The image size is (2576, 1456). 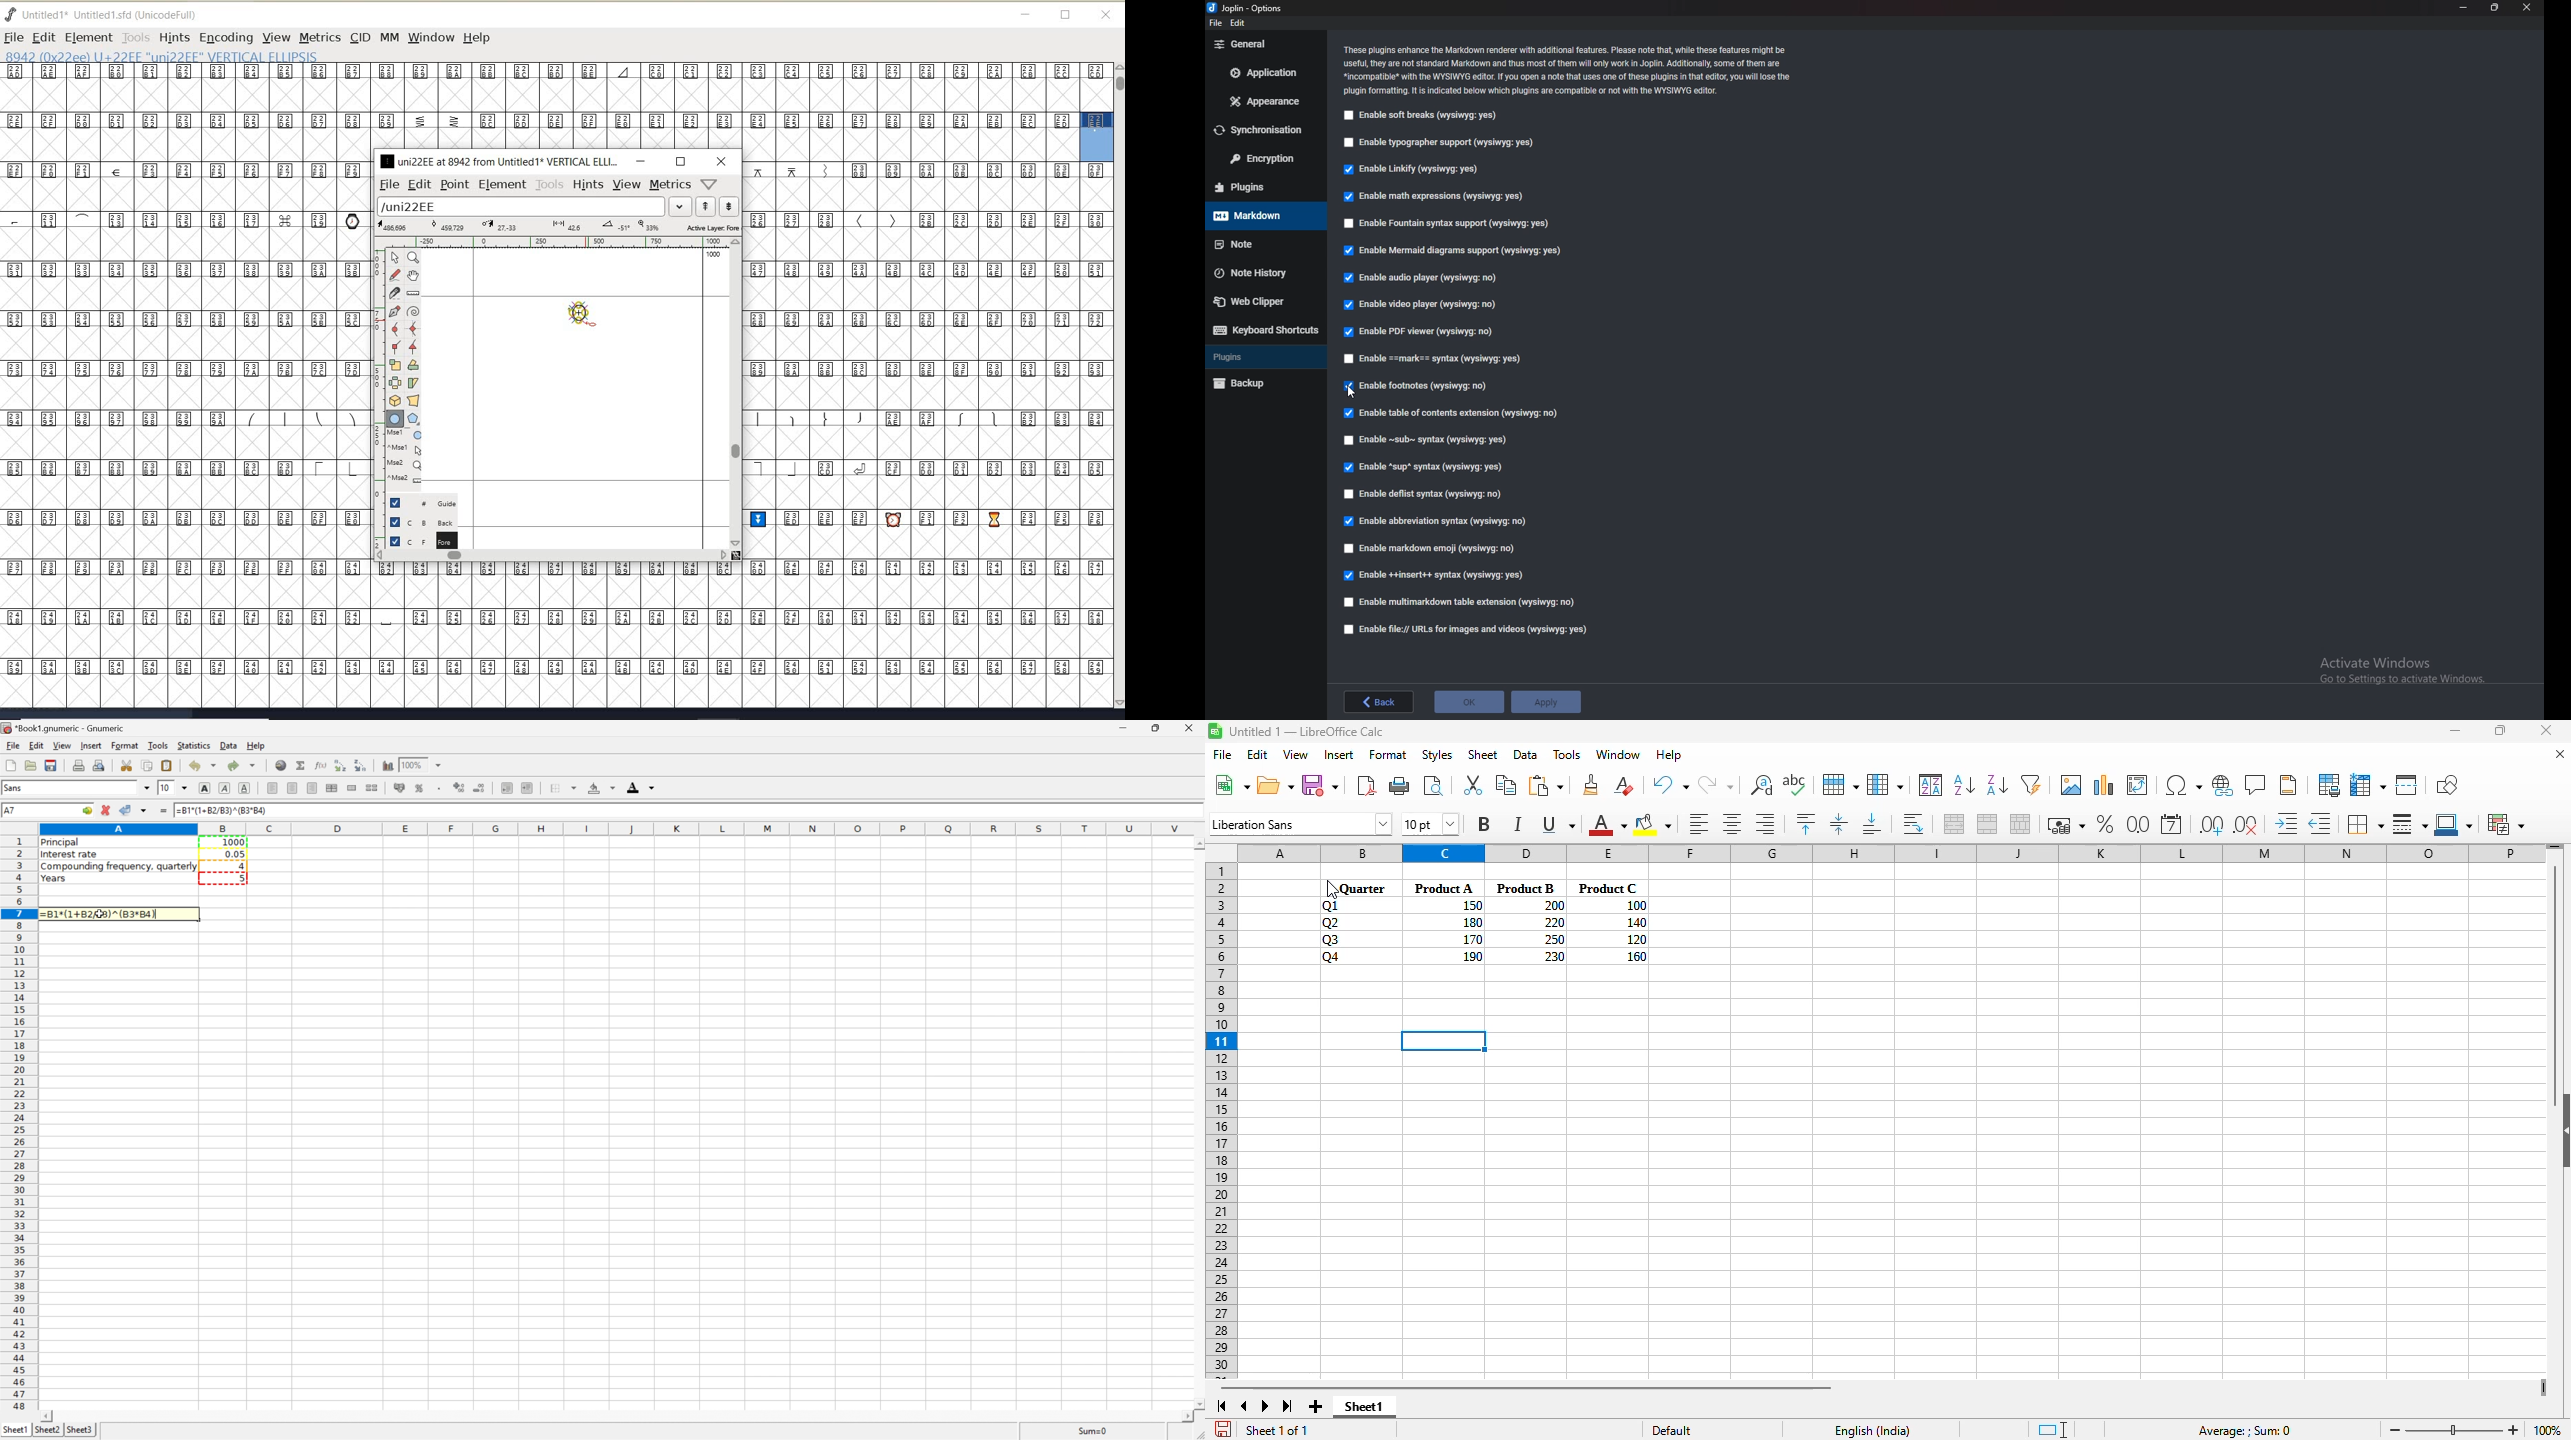 What do you see at coordinates (2104, 823) in the screenshot?
I see `format as percent` at bounding box center [2104, 823].